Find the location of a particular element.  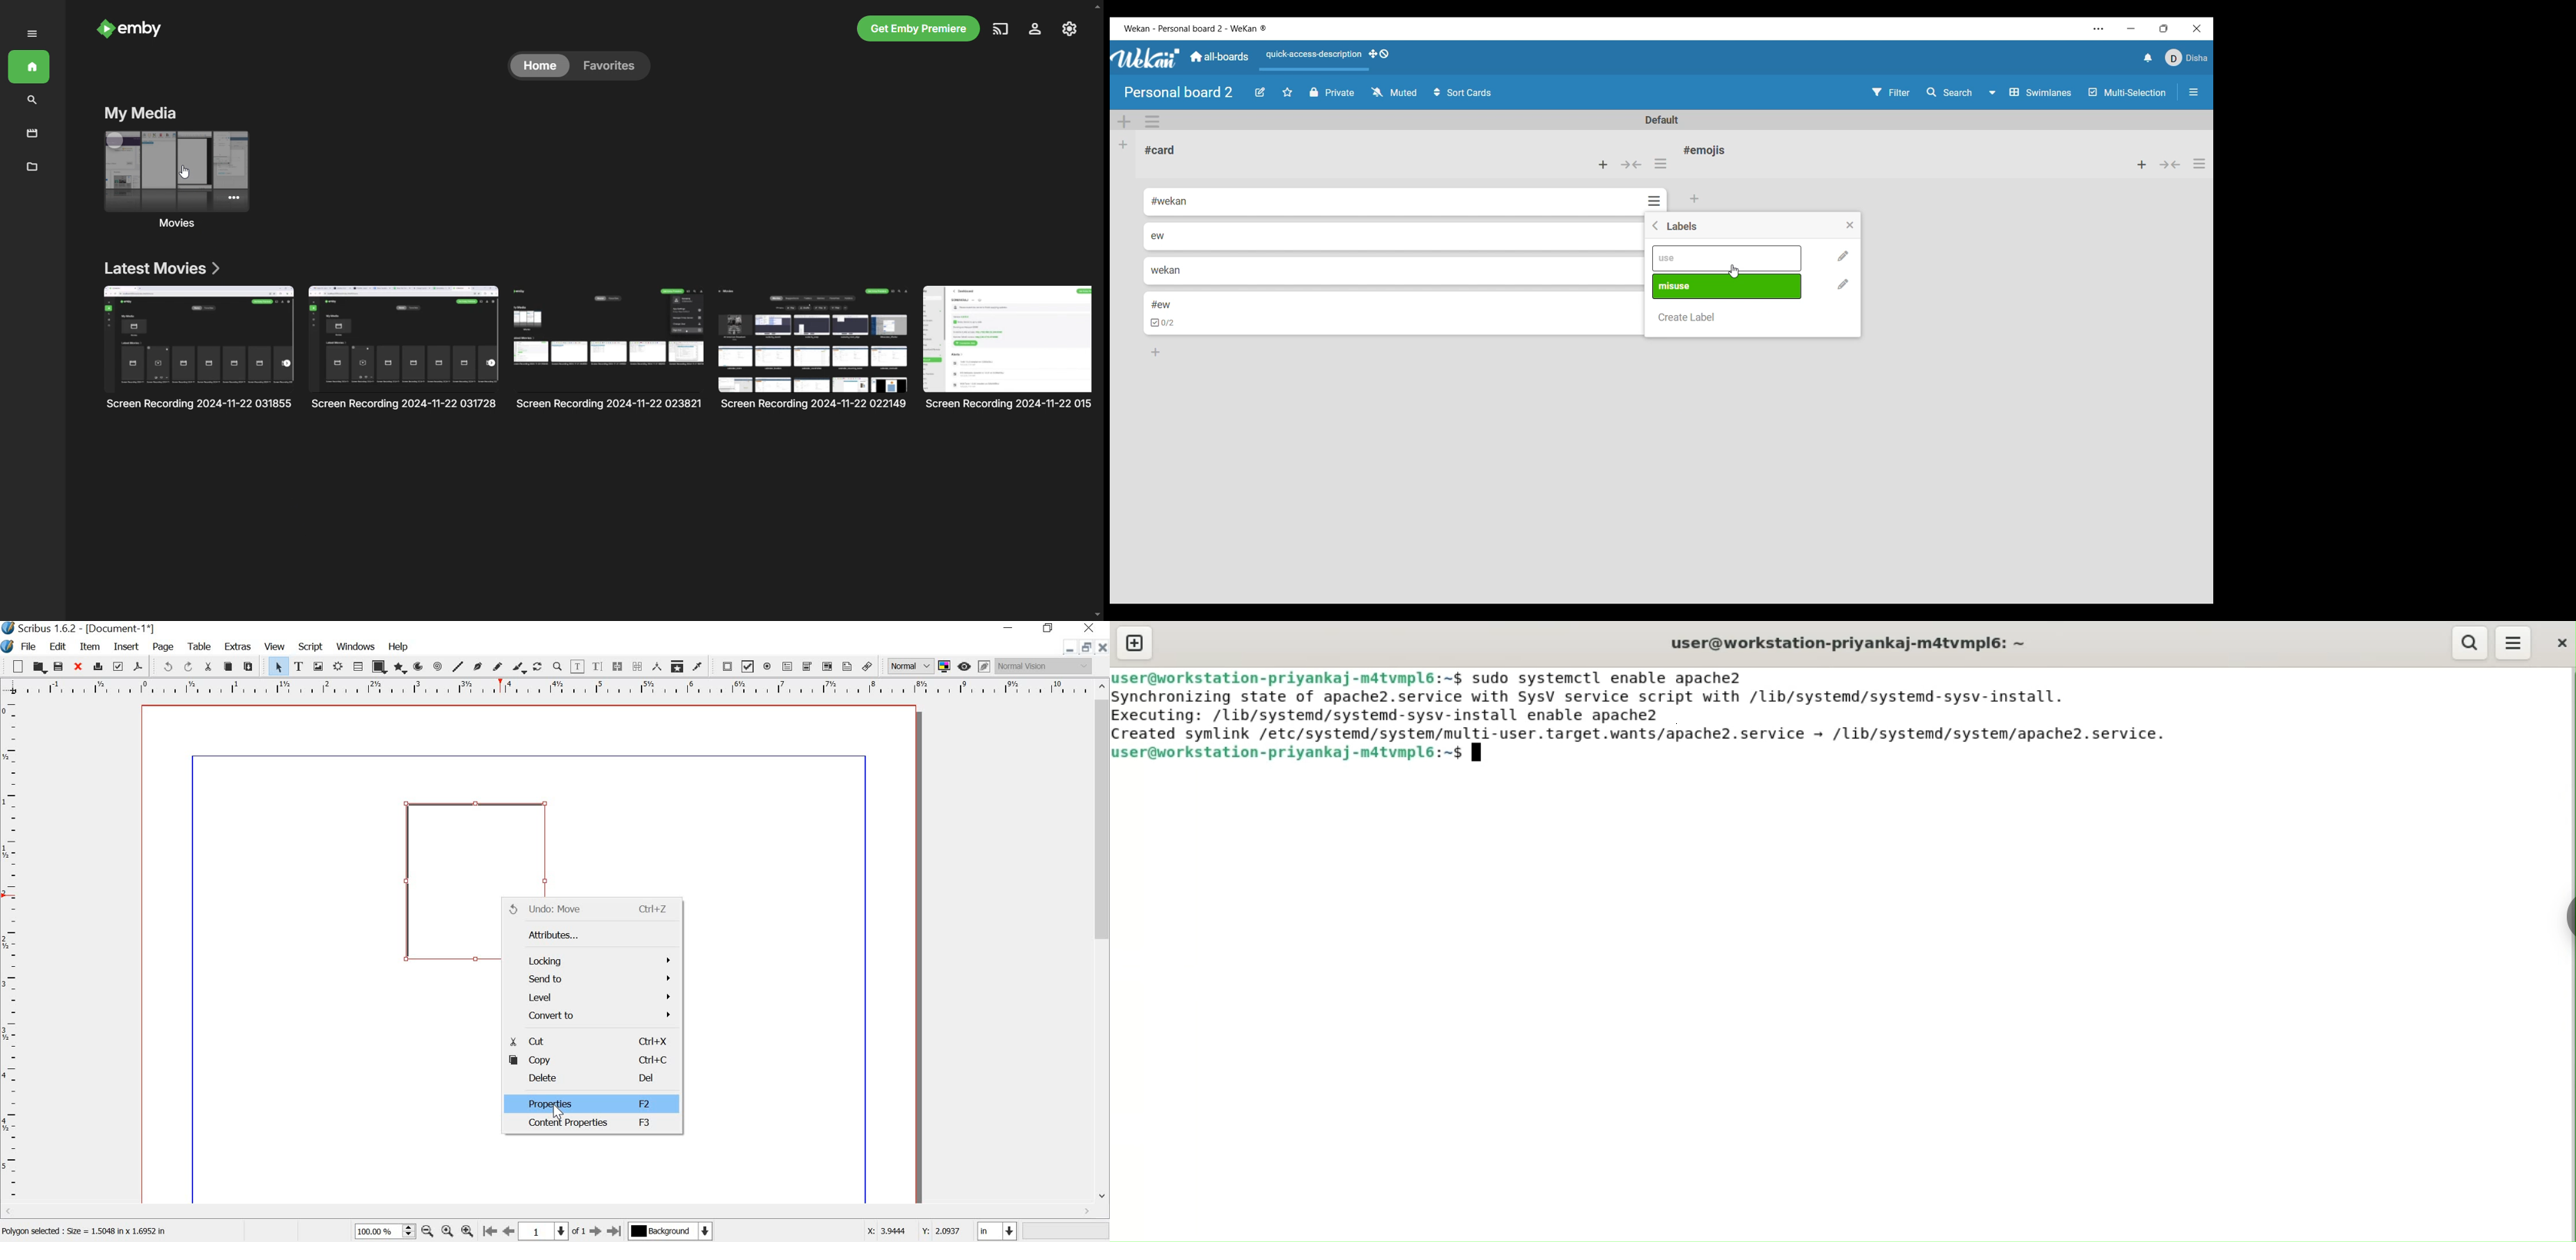

convert to is located at coordinates (594, 1015).